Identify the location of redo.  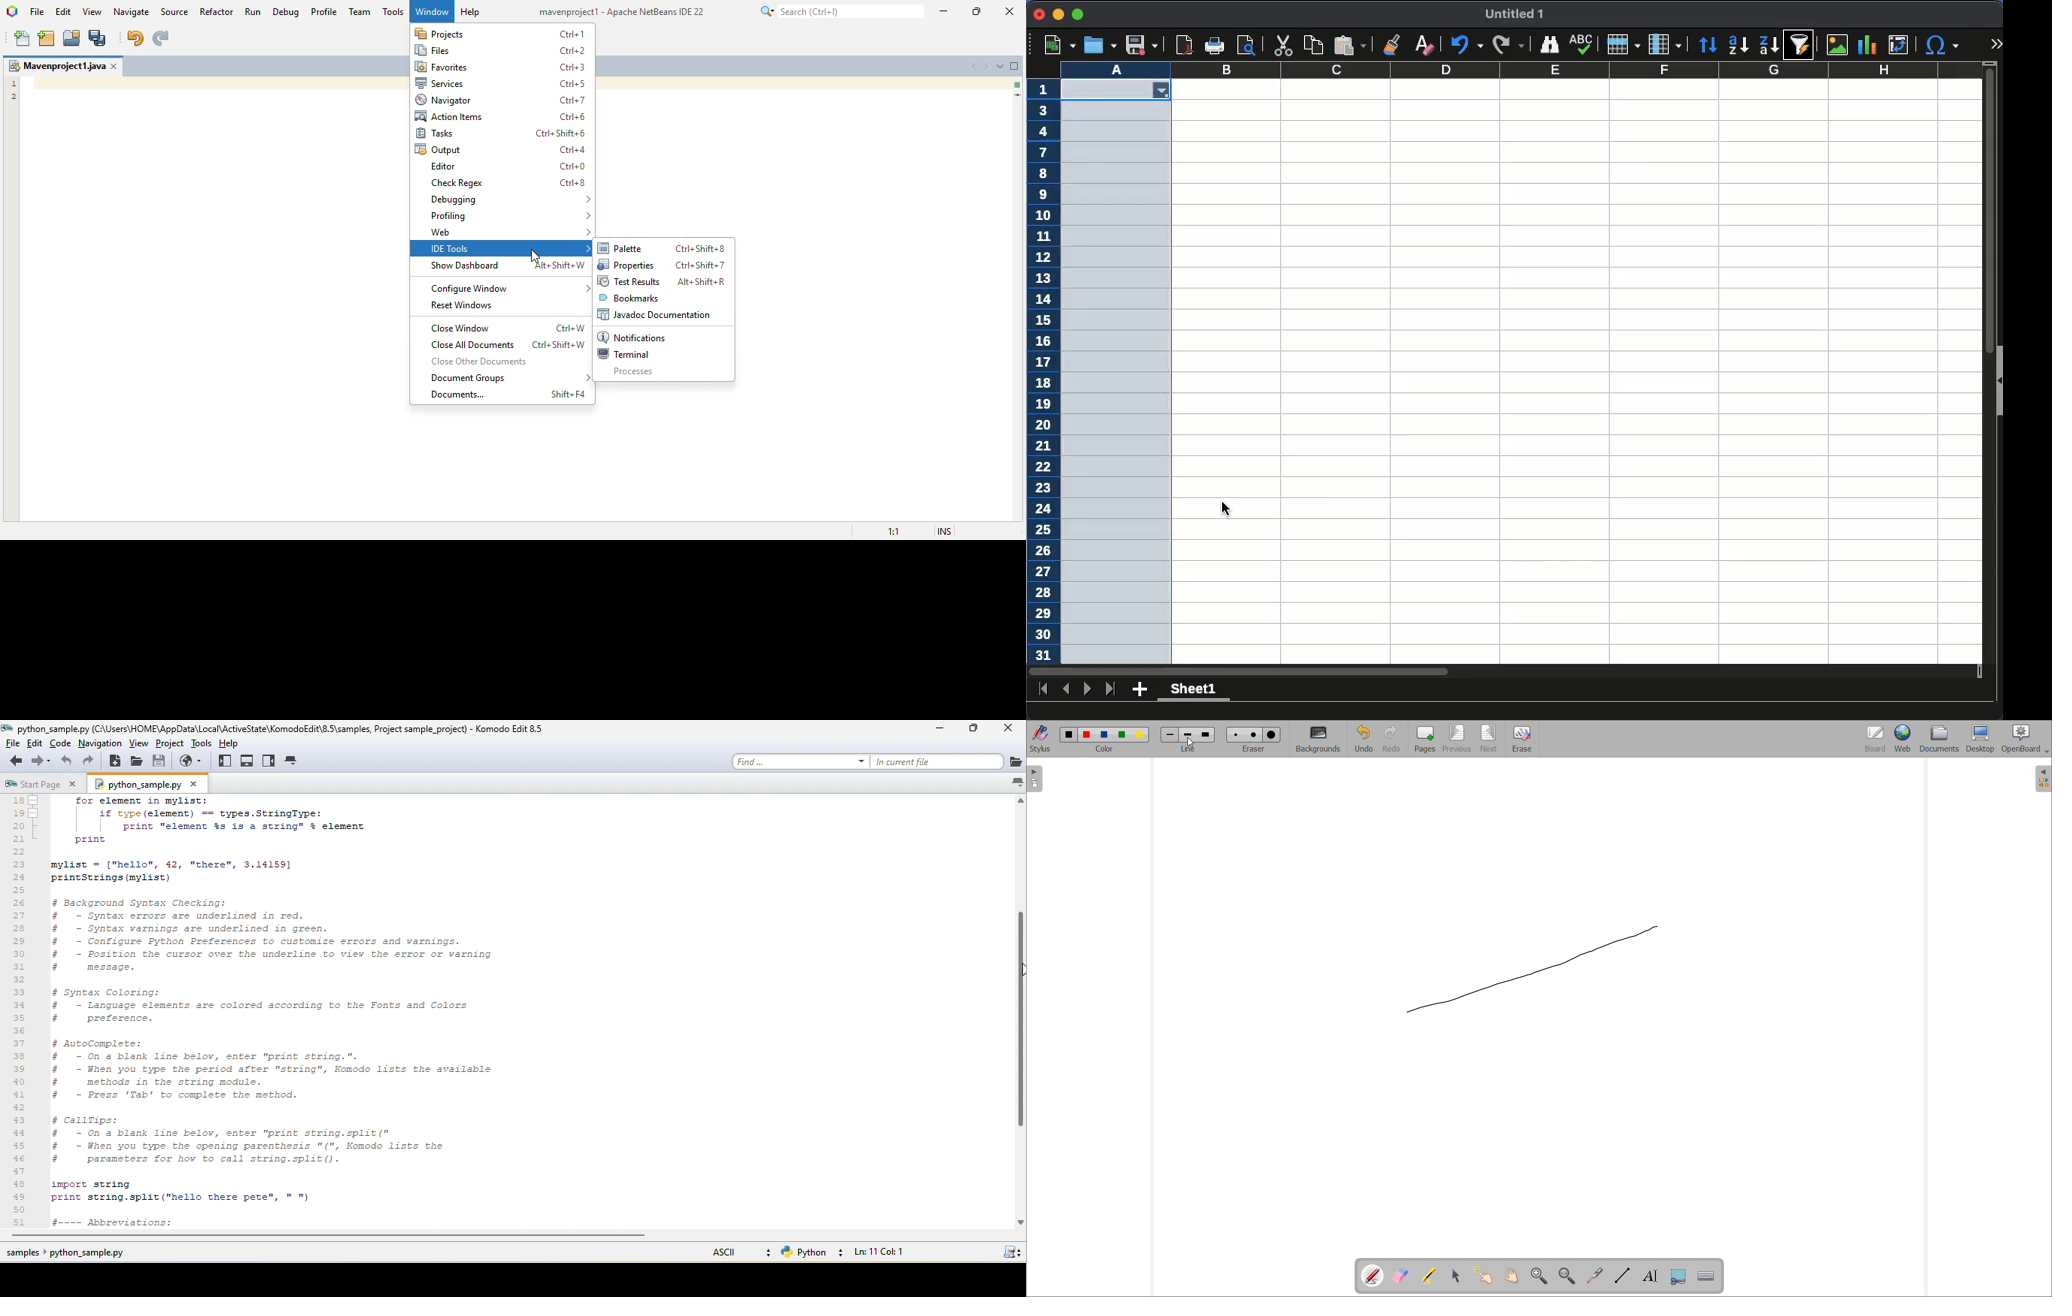
(90, 761).